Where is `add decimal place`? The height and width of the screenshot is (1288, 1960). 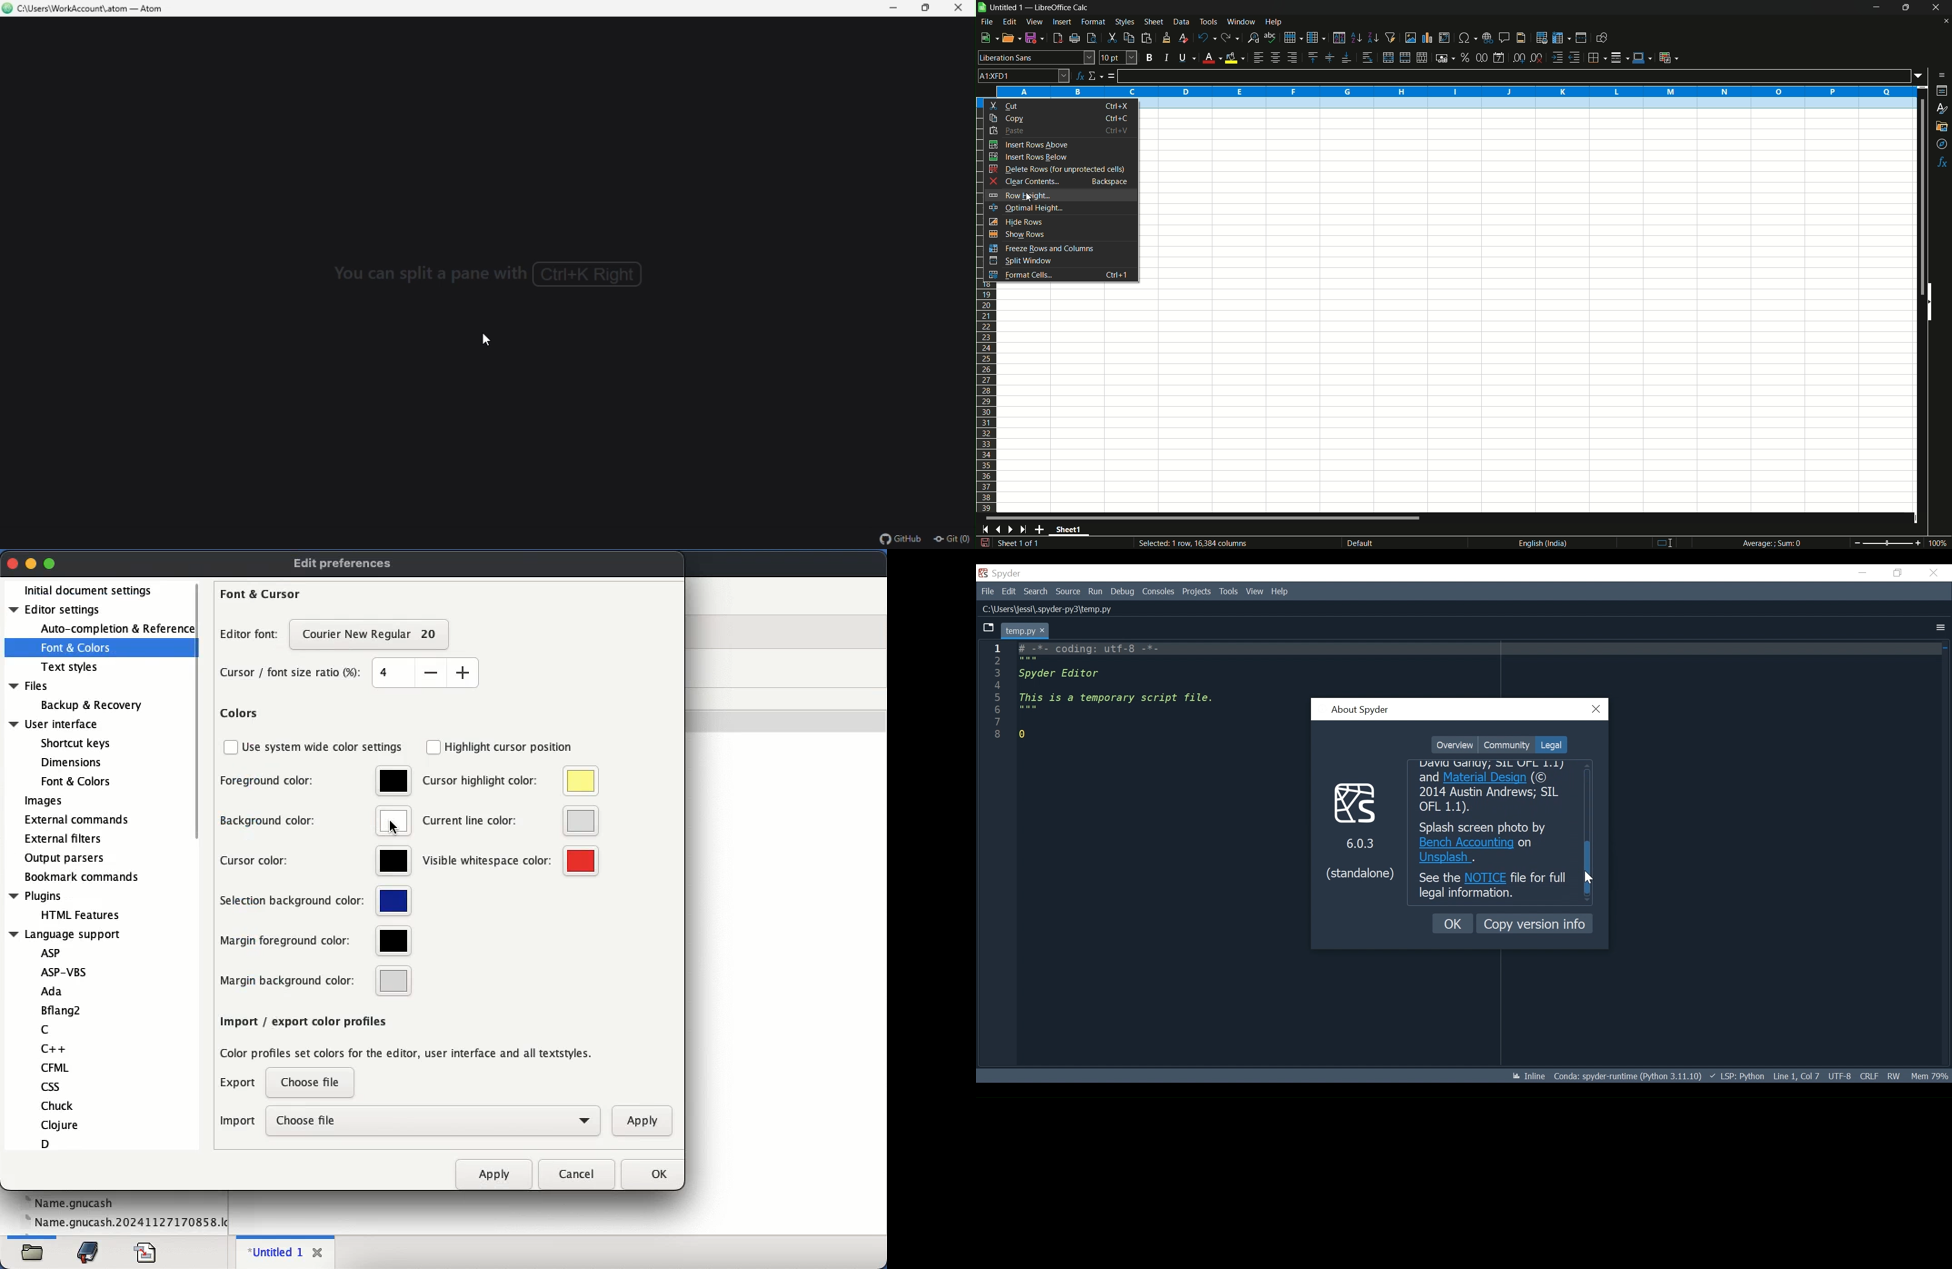 add decimal place is located at coordinates (1520, 58).